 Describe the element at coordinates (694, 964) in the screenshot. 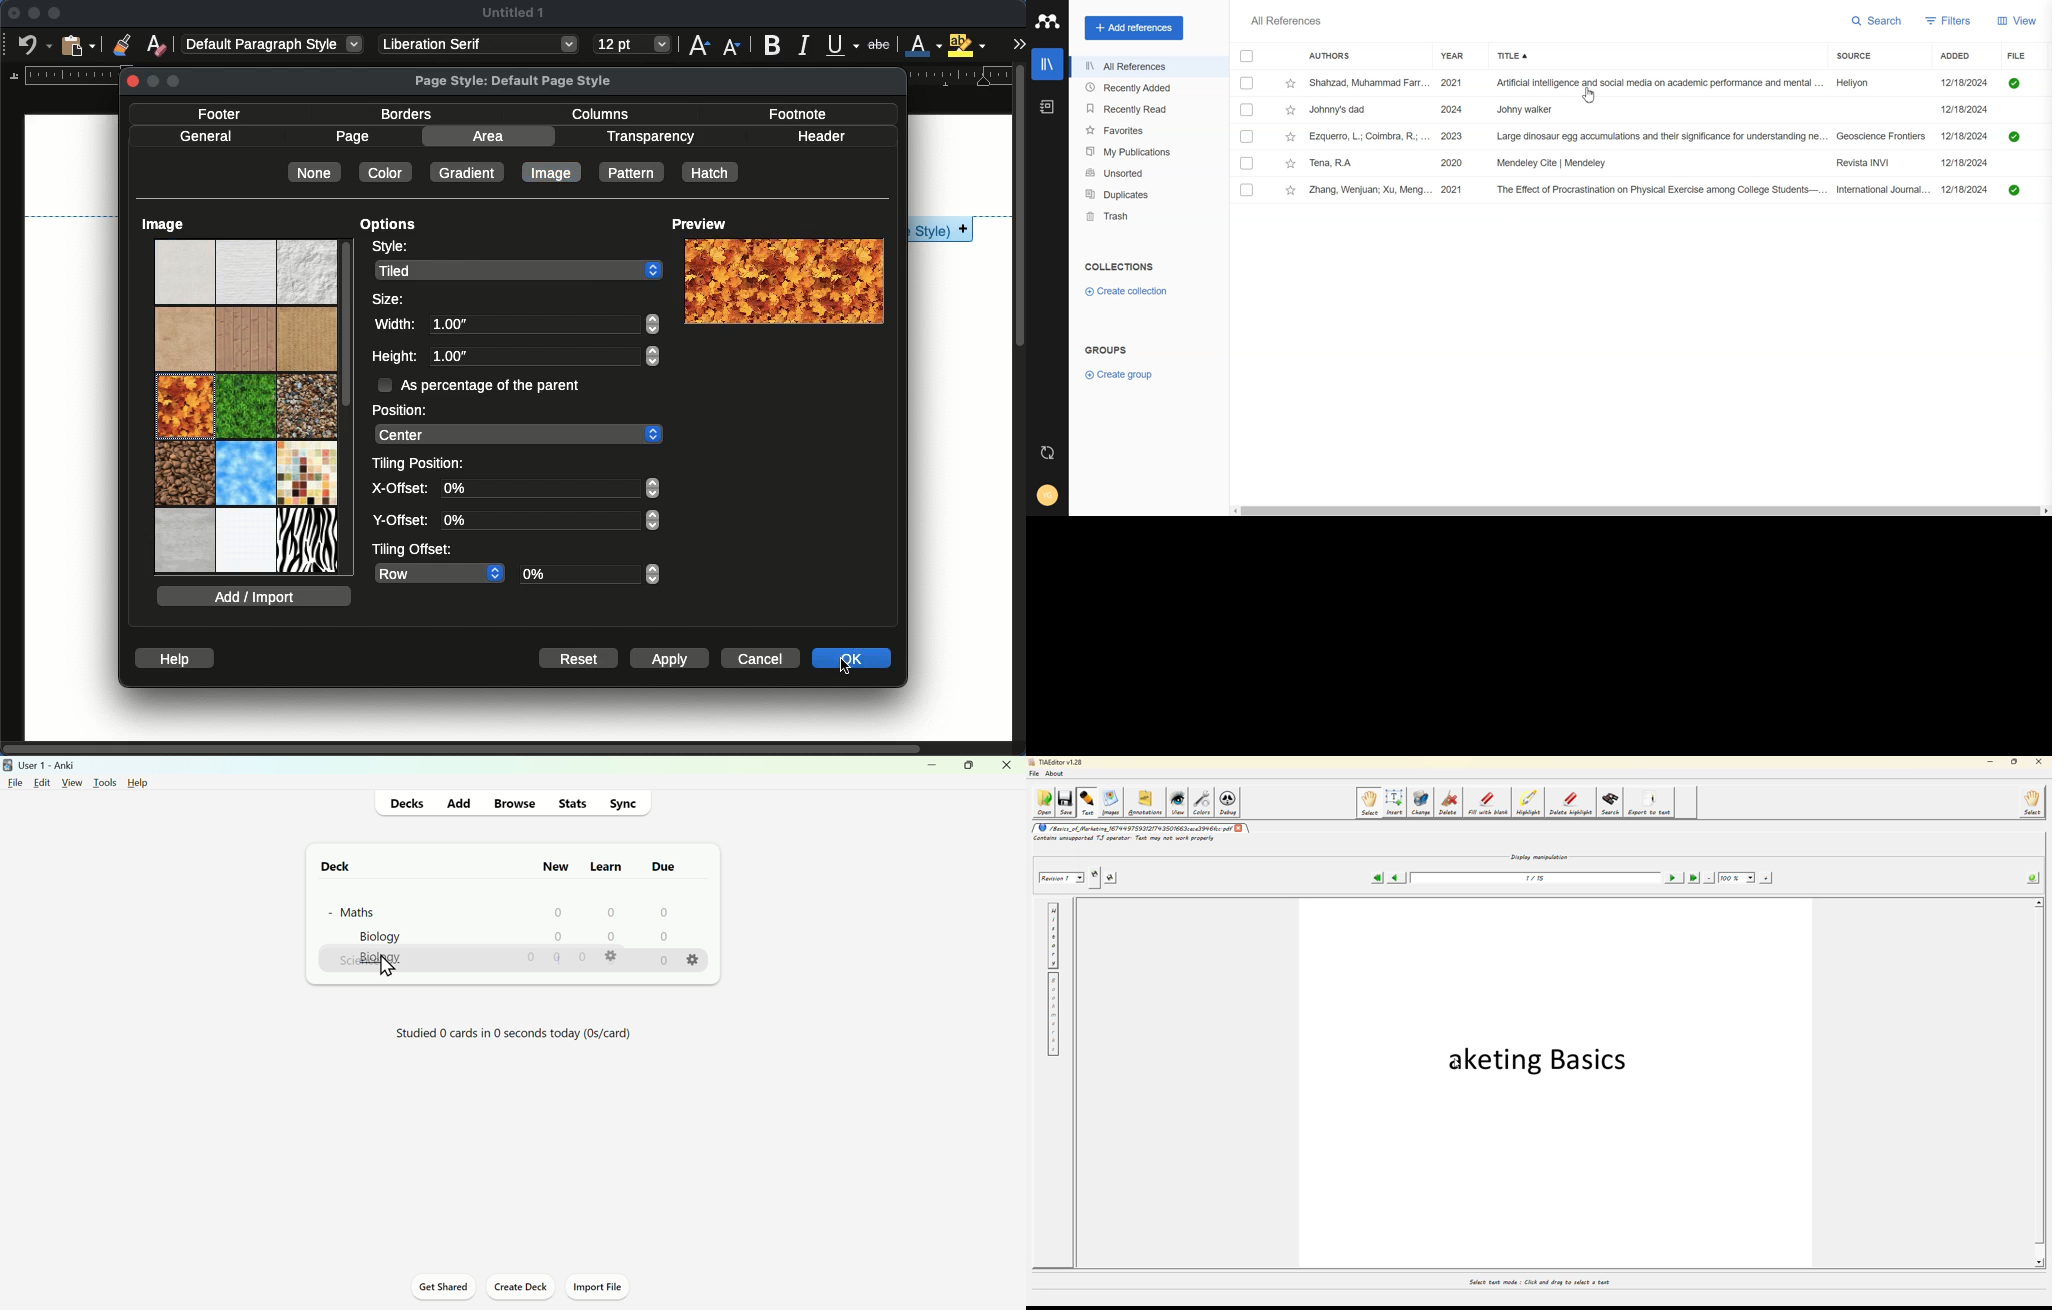

I see `settings` at that location.